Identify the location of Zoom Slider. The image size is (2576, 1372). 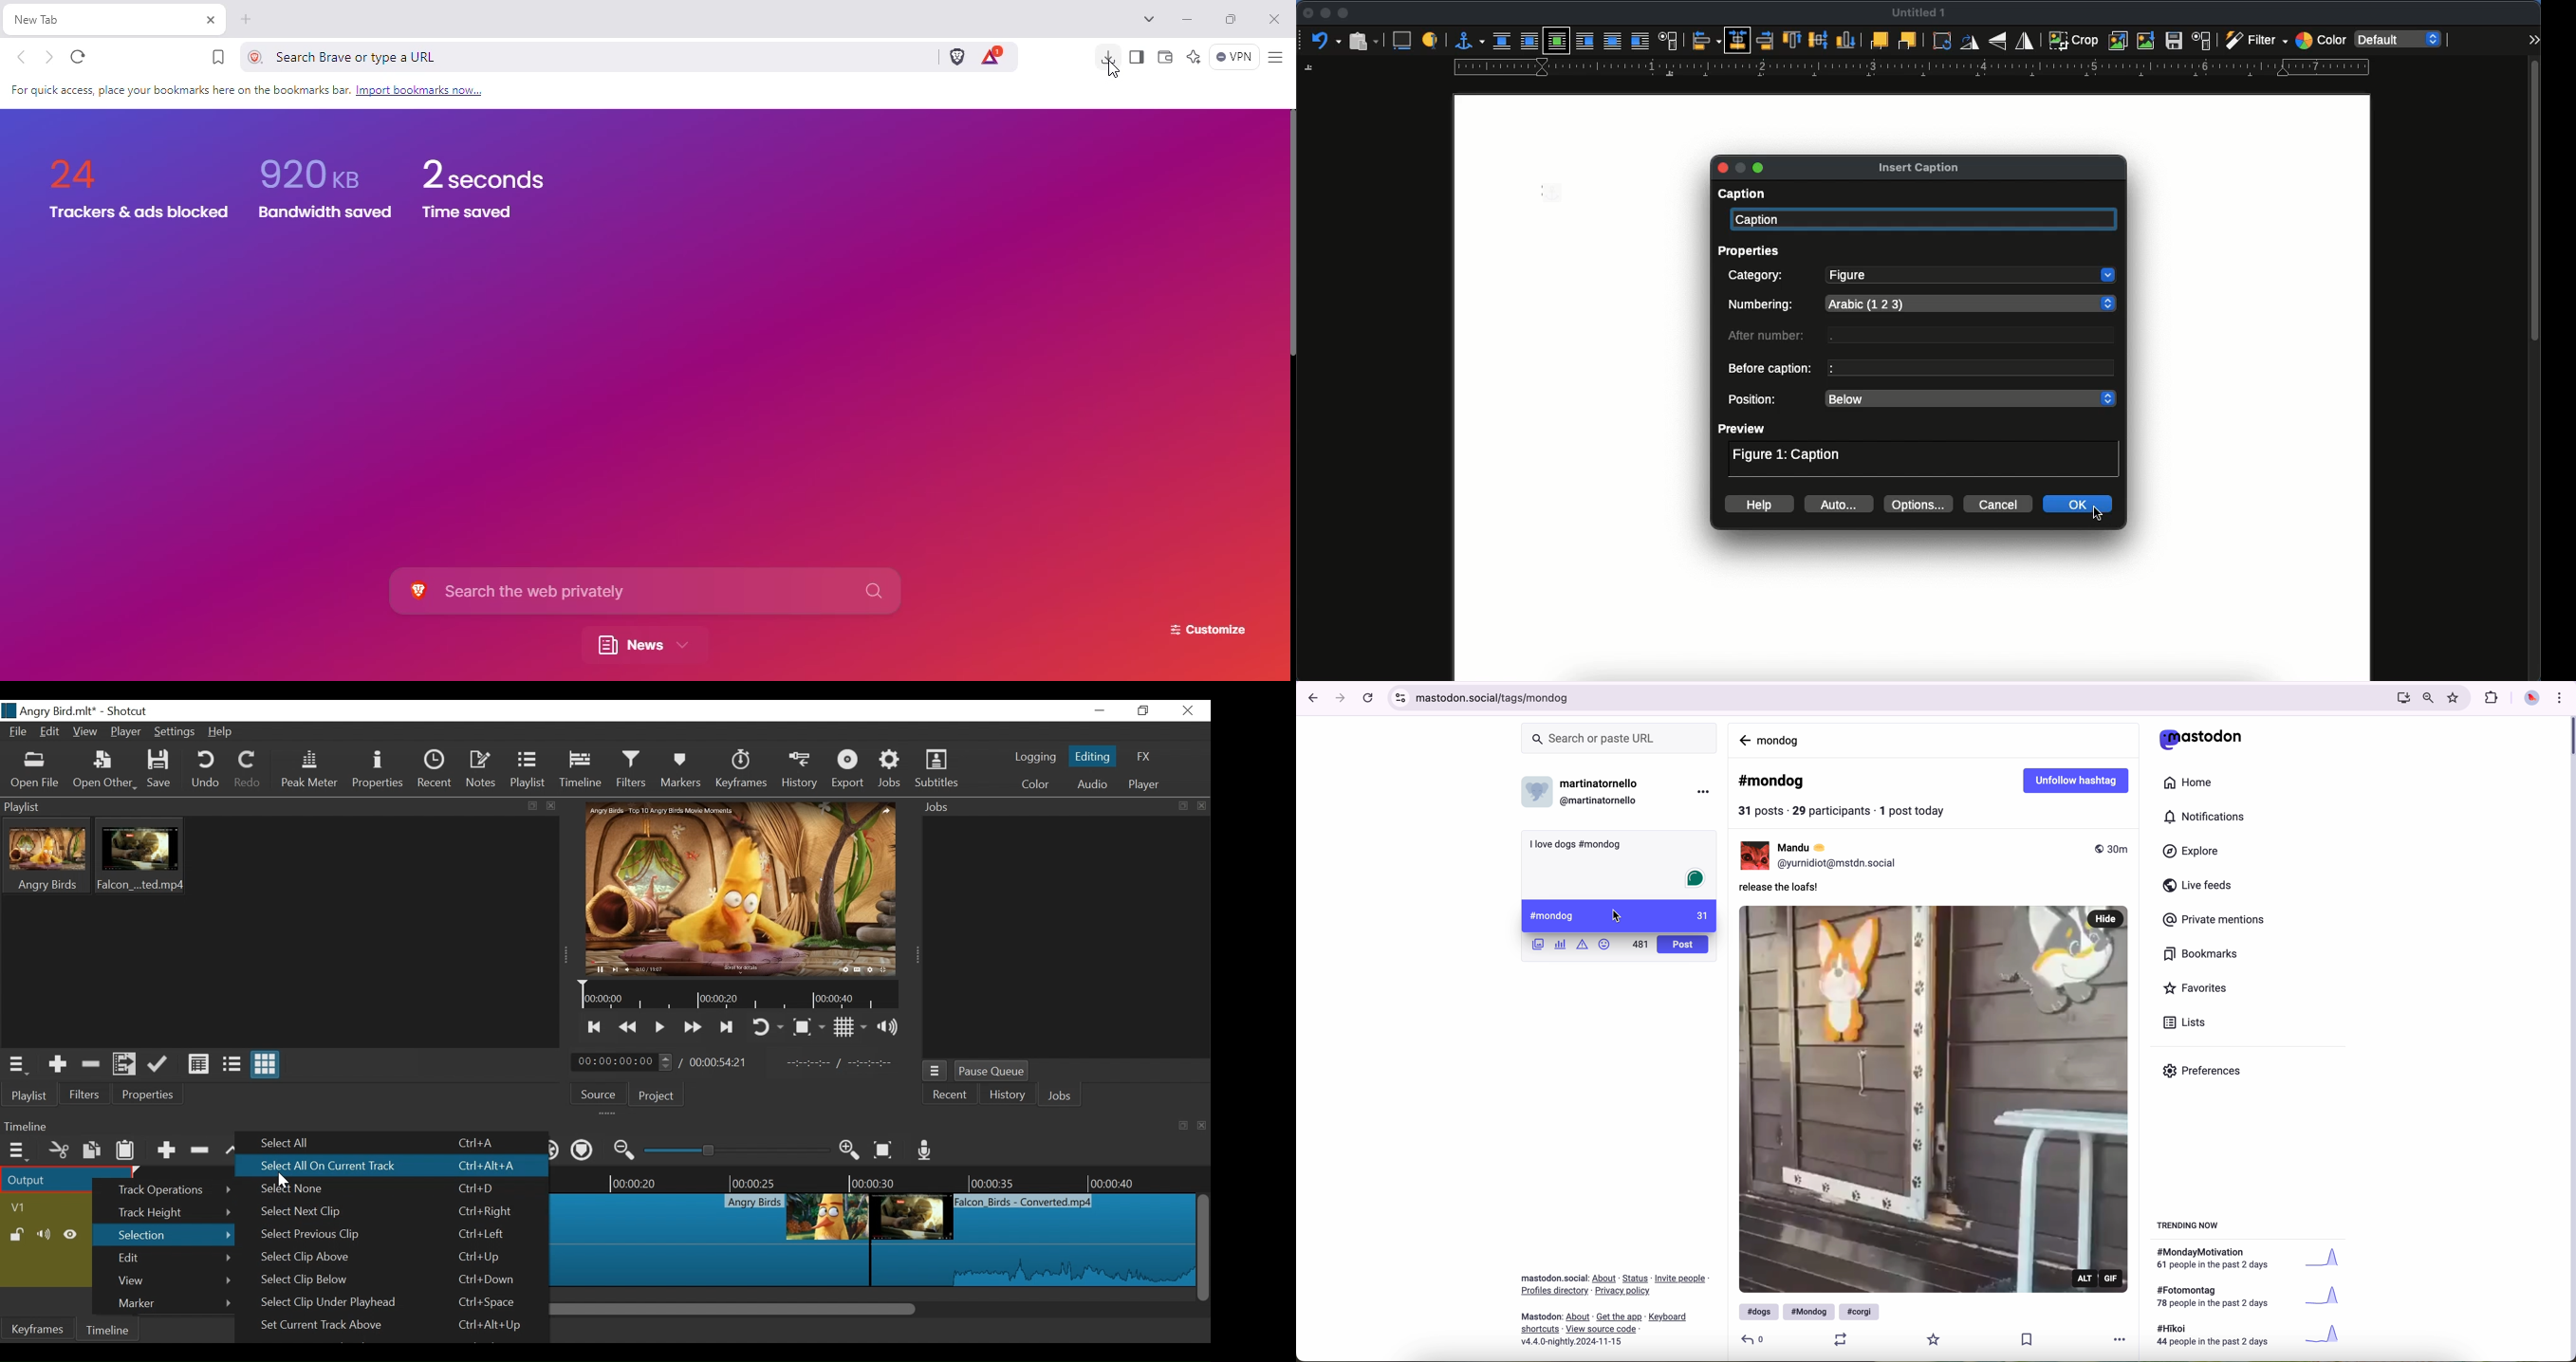
(739, 1150).